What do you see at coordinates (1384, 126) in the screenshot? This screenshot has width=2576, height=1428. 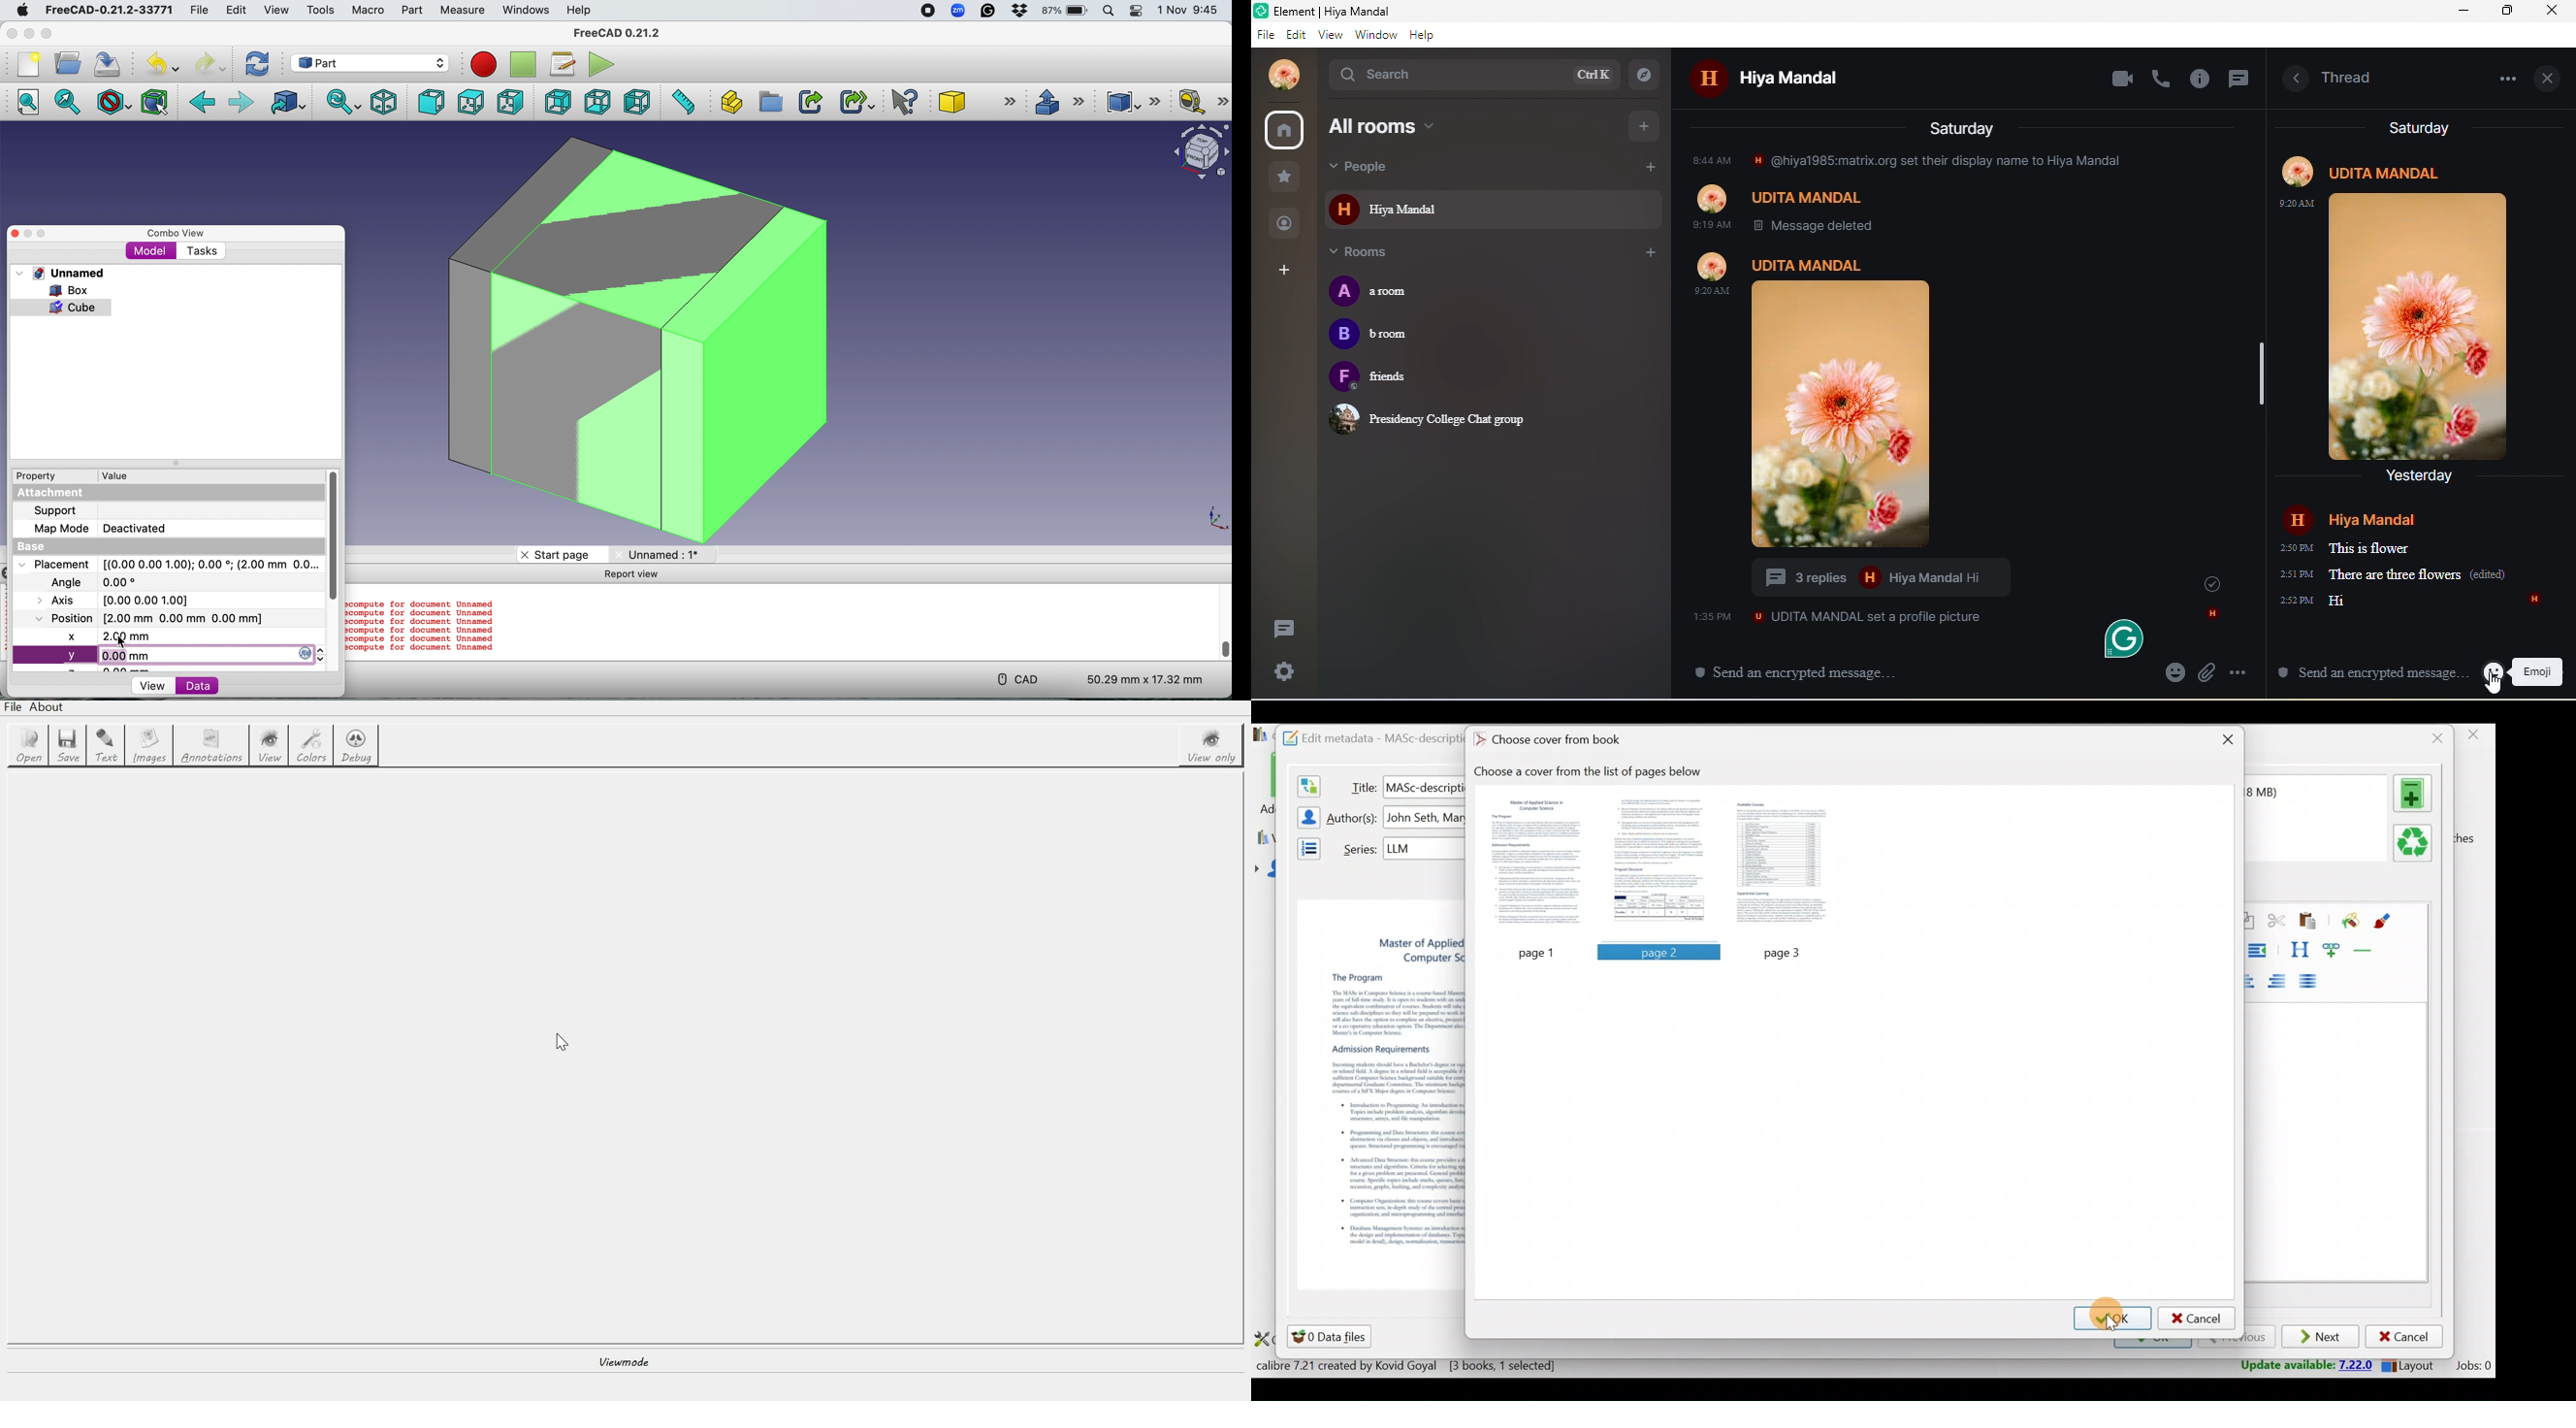 I see `All rooms` at bounding box center [1384, 126].